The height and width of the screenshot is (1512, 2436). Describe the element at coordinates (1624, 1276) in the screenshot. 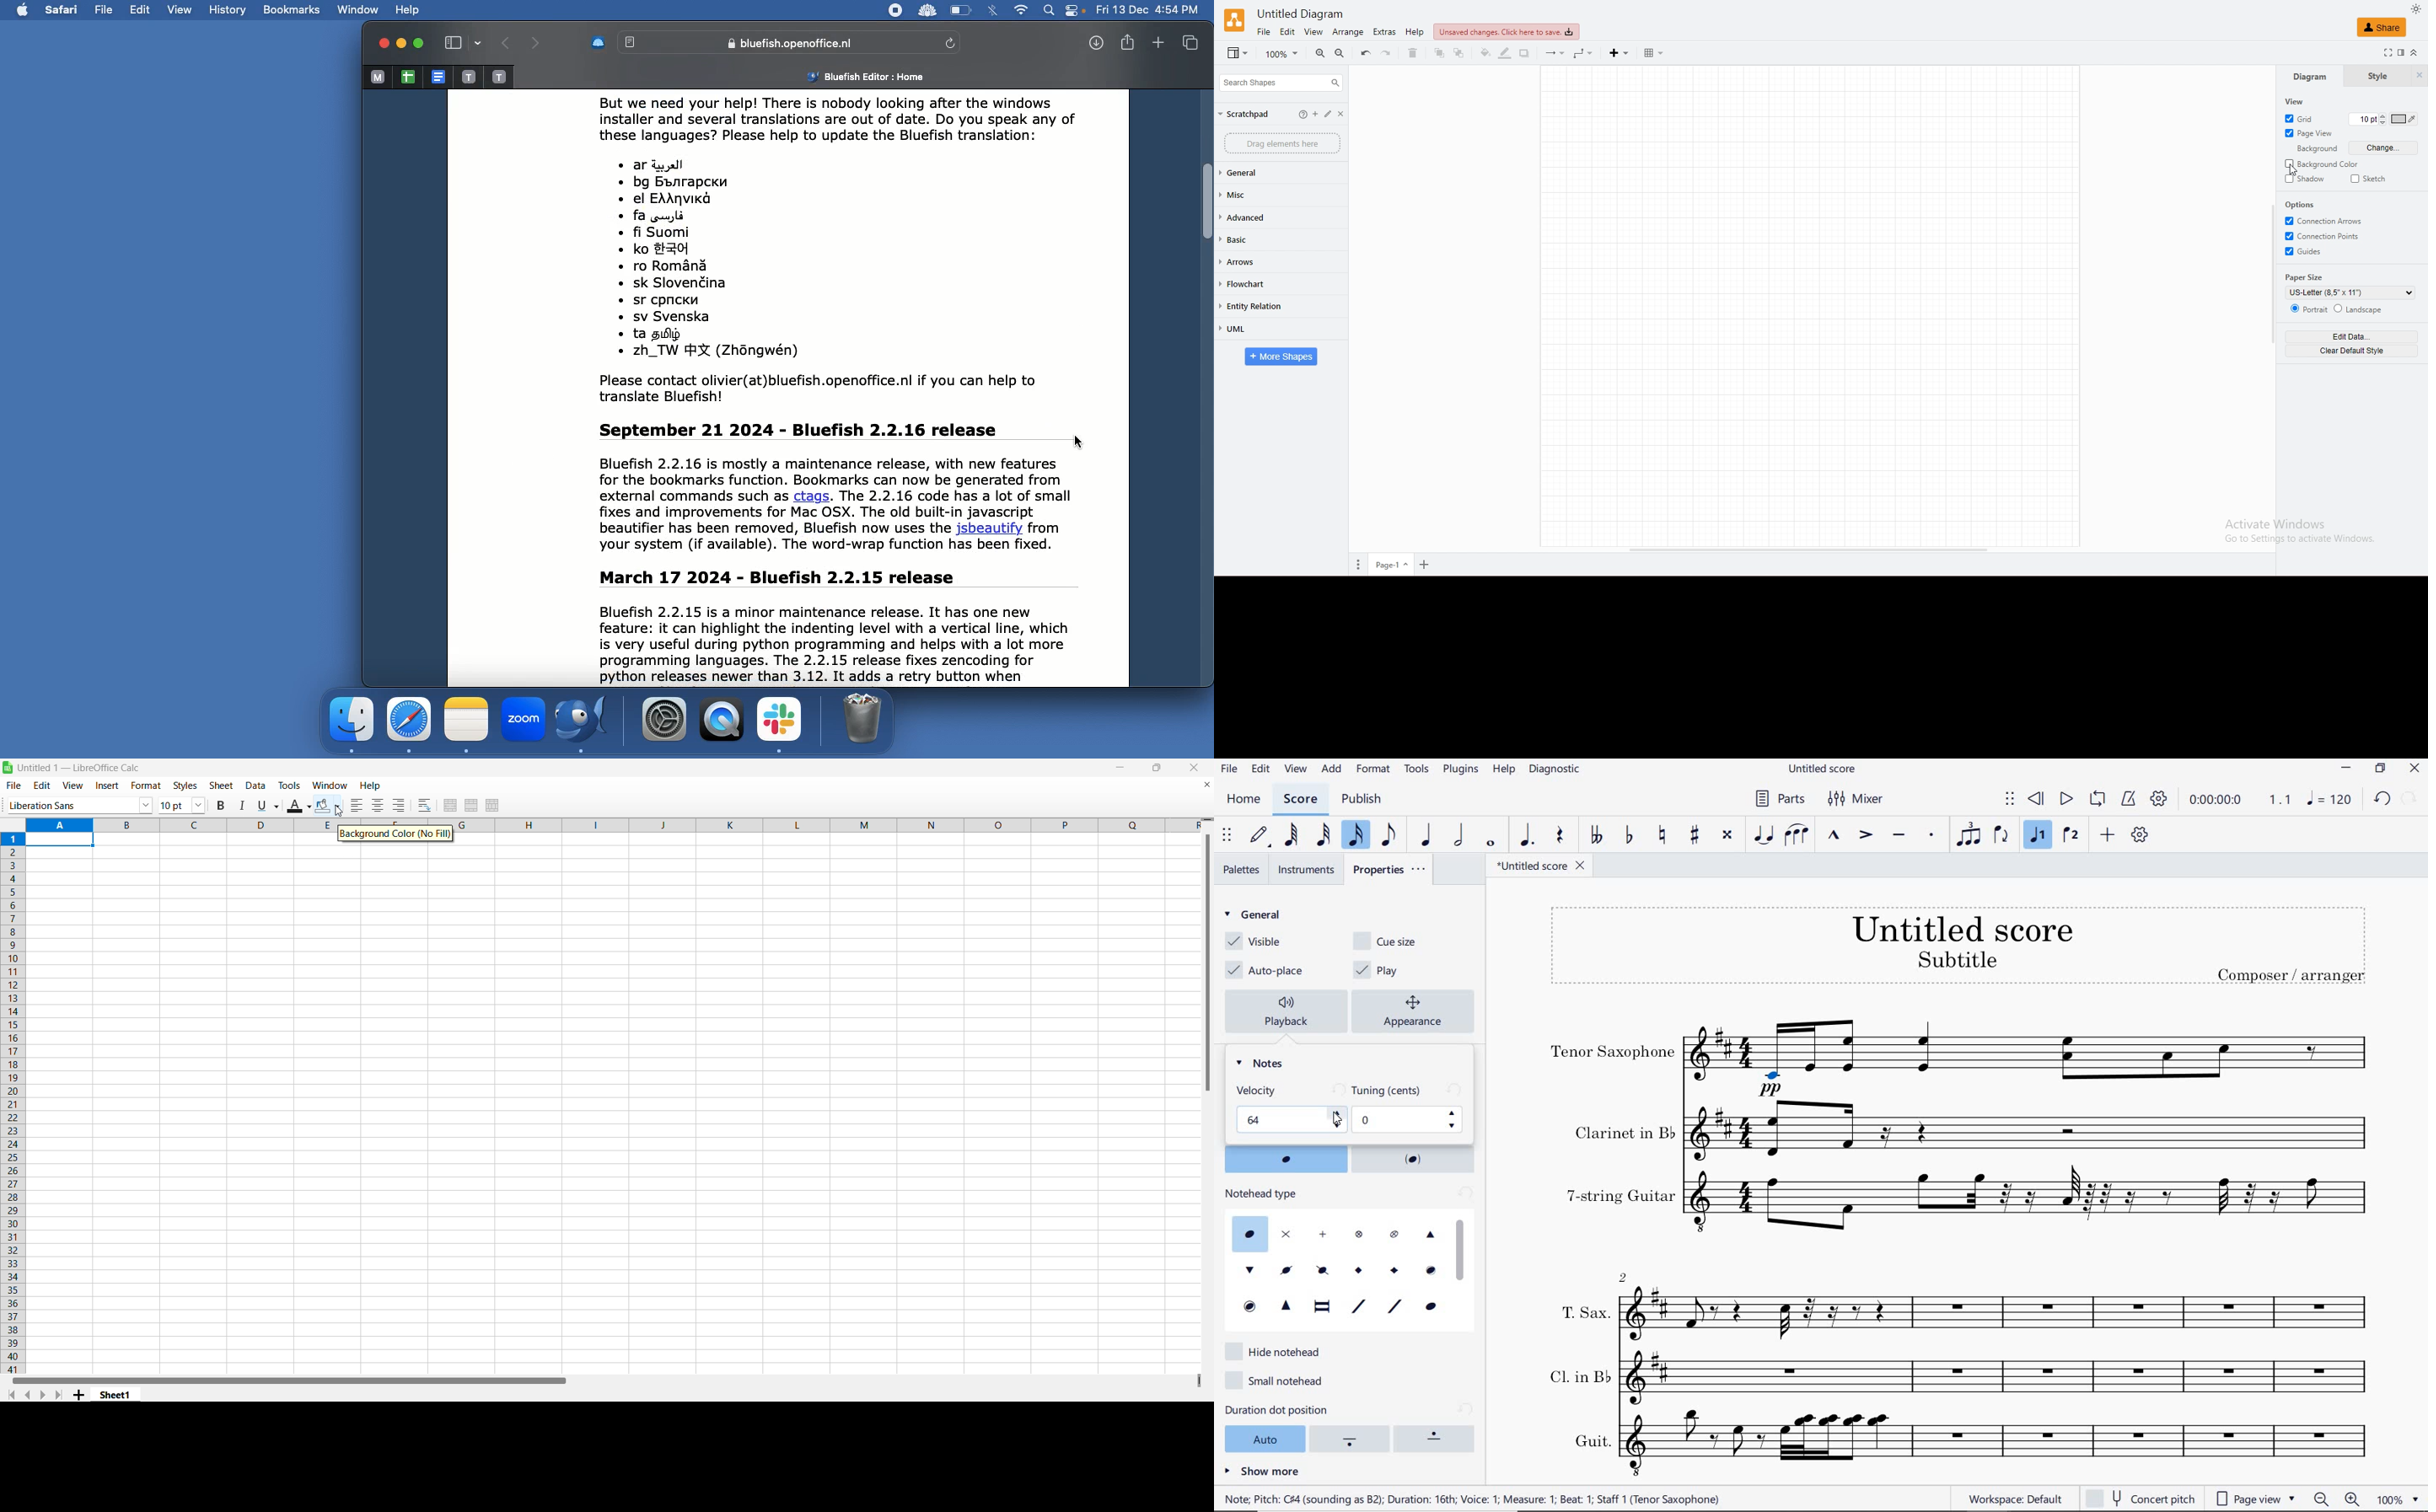

I see `2` at that location.